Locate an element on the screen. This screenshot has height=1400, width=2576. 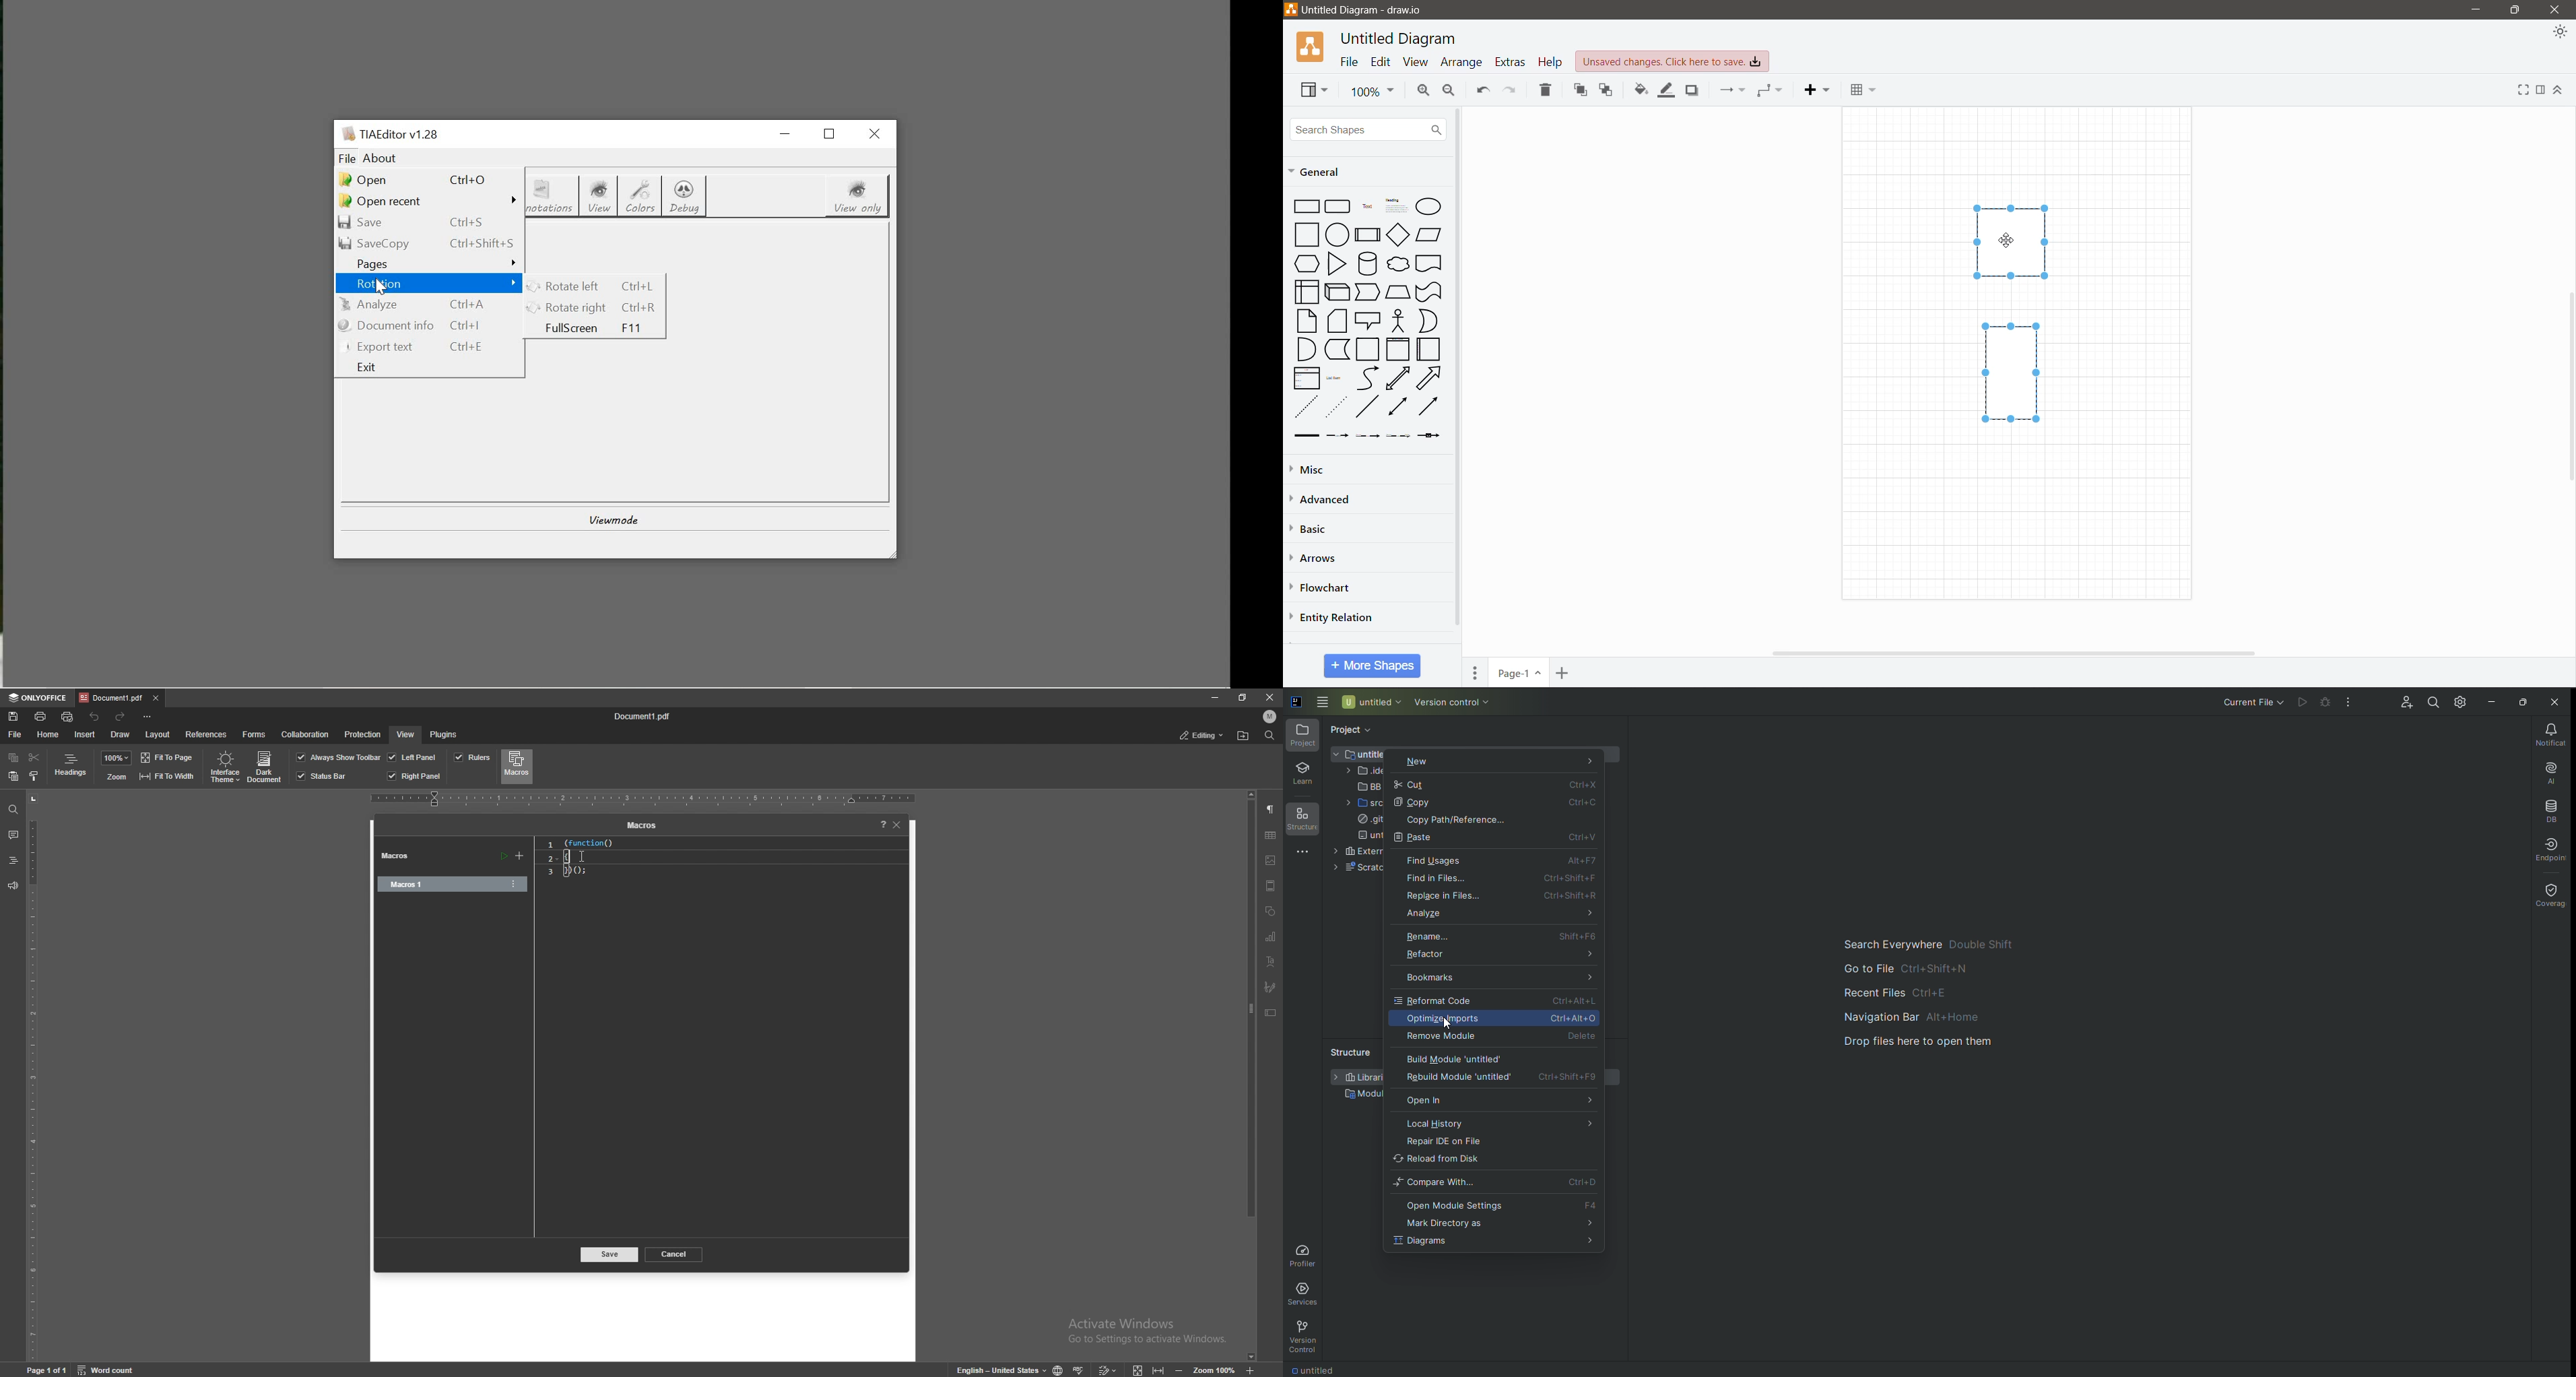
copy is located at coordinates (13, 759).